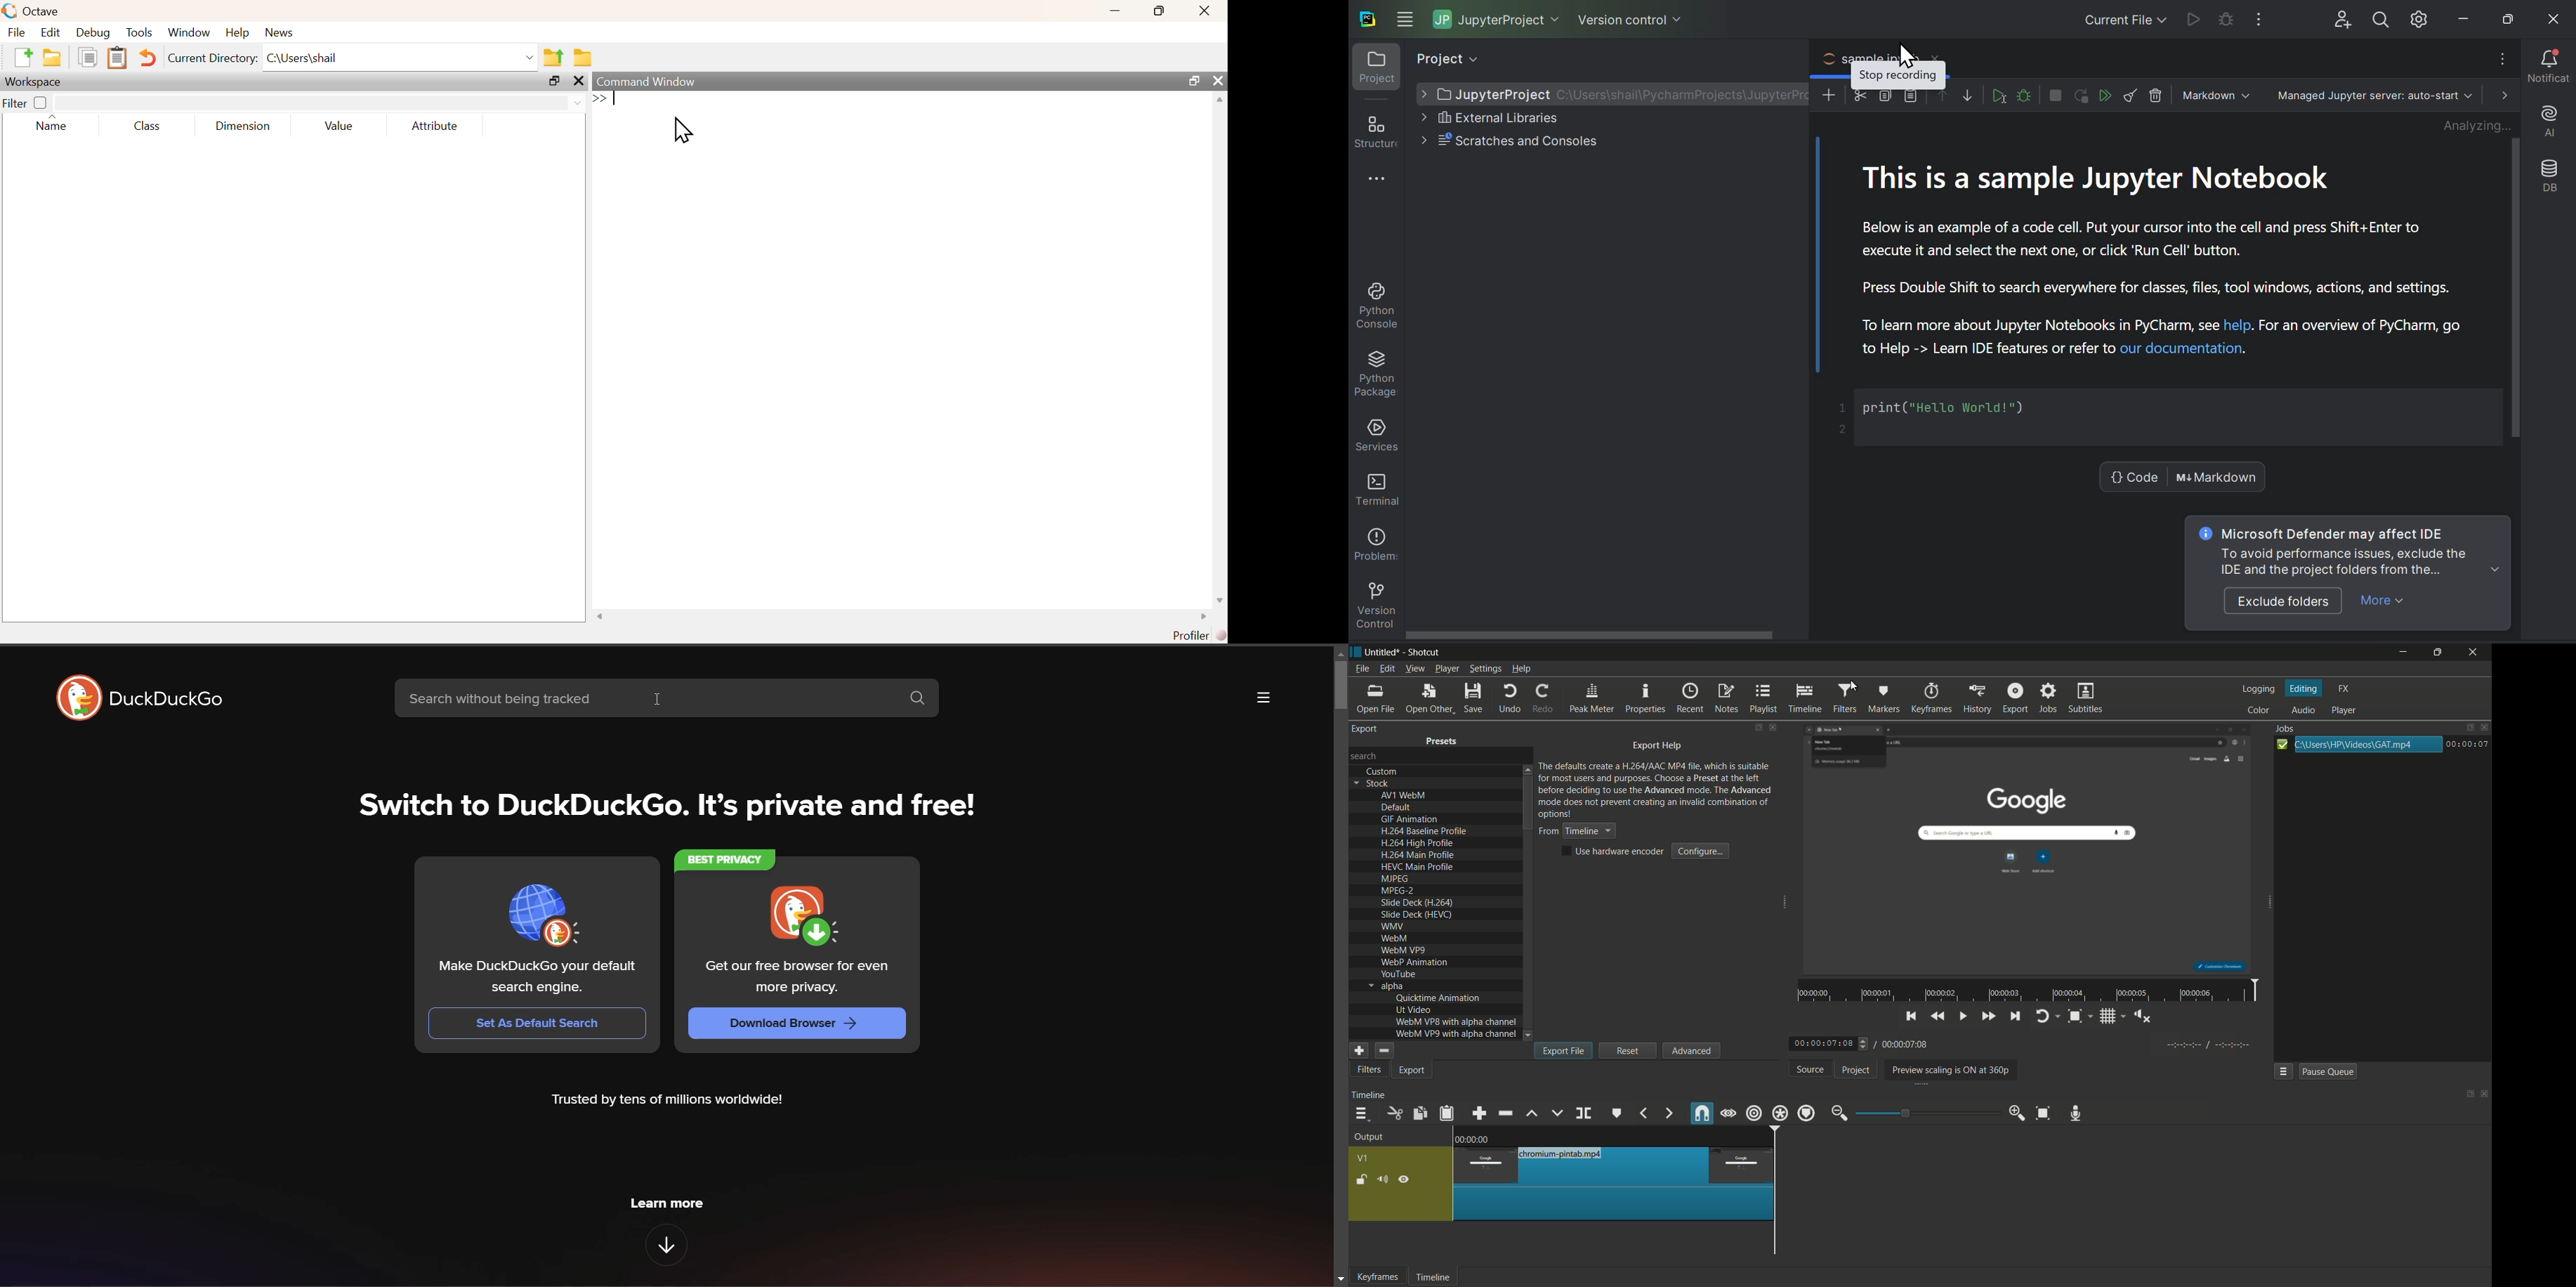  I want to click on WebP Animation, so click(1415, 962).